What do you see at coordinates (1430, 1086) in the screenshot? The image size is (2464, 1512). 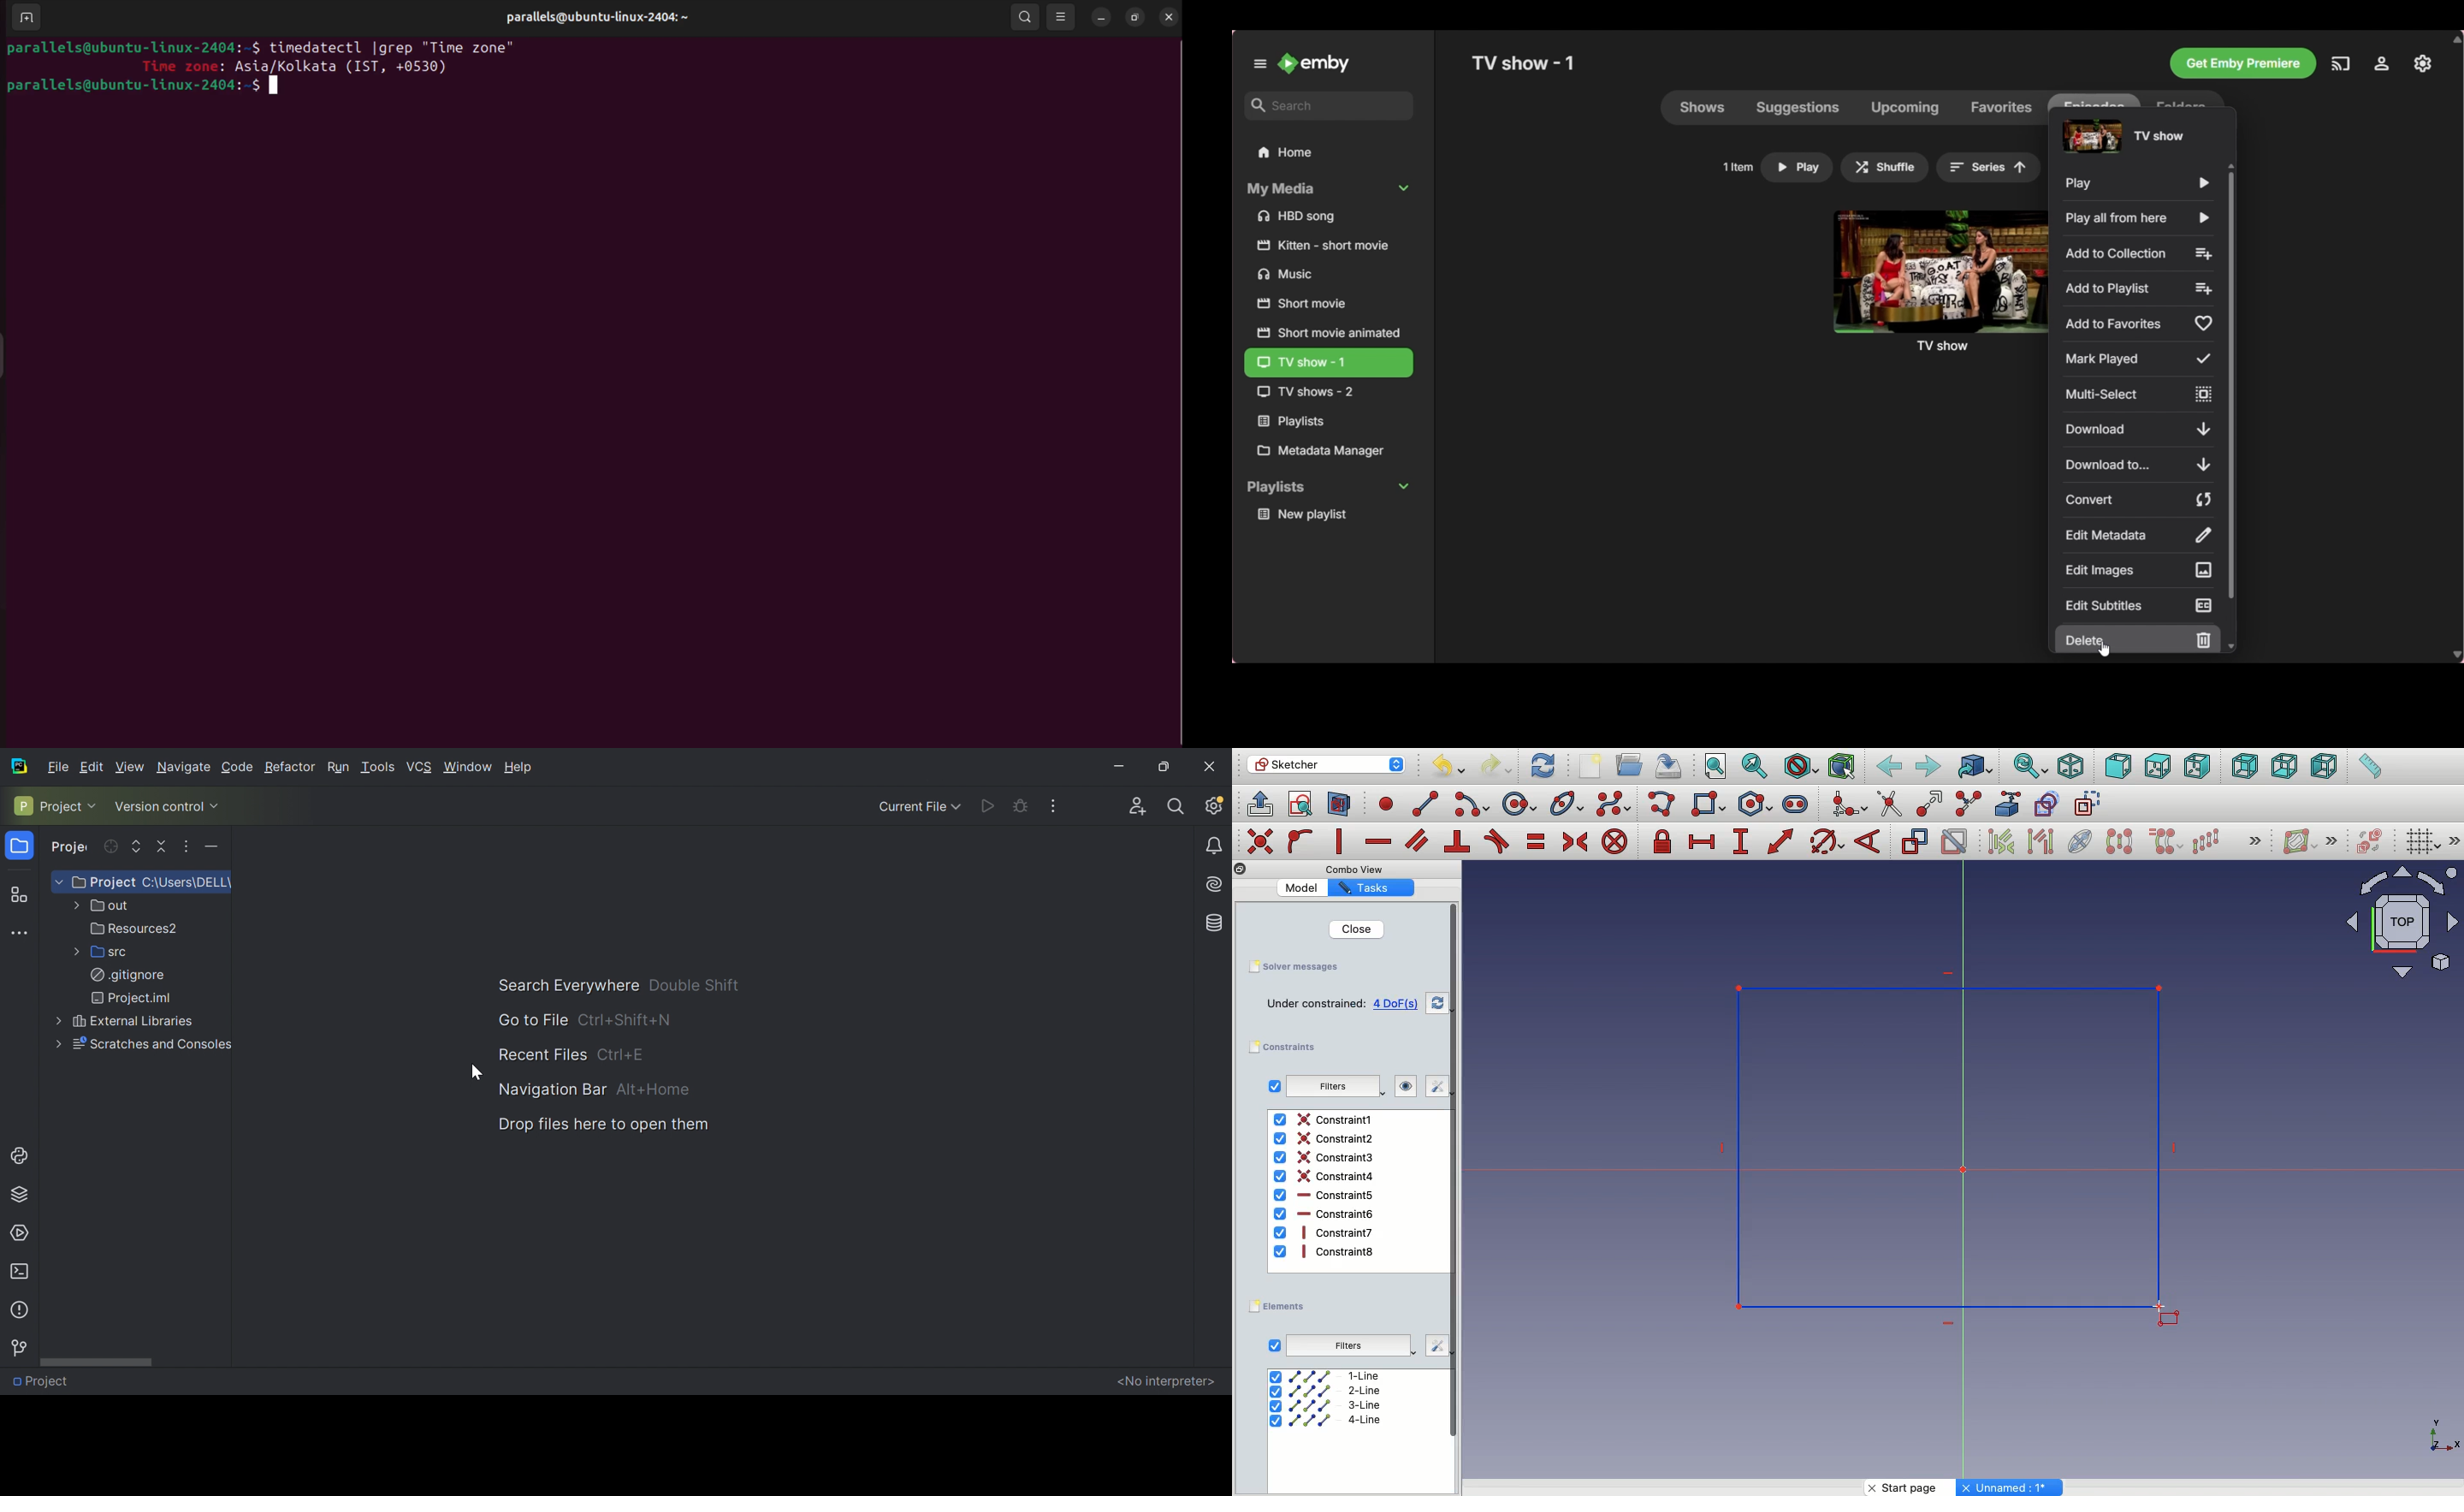 I see `edit` at bounding box center [1430, 1086].